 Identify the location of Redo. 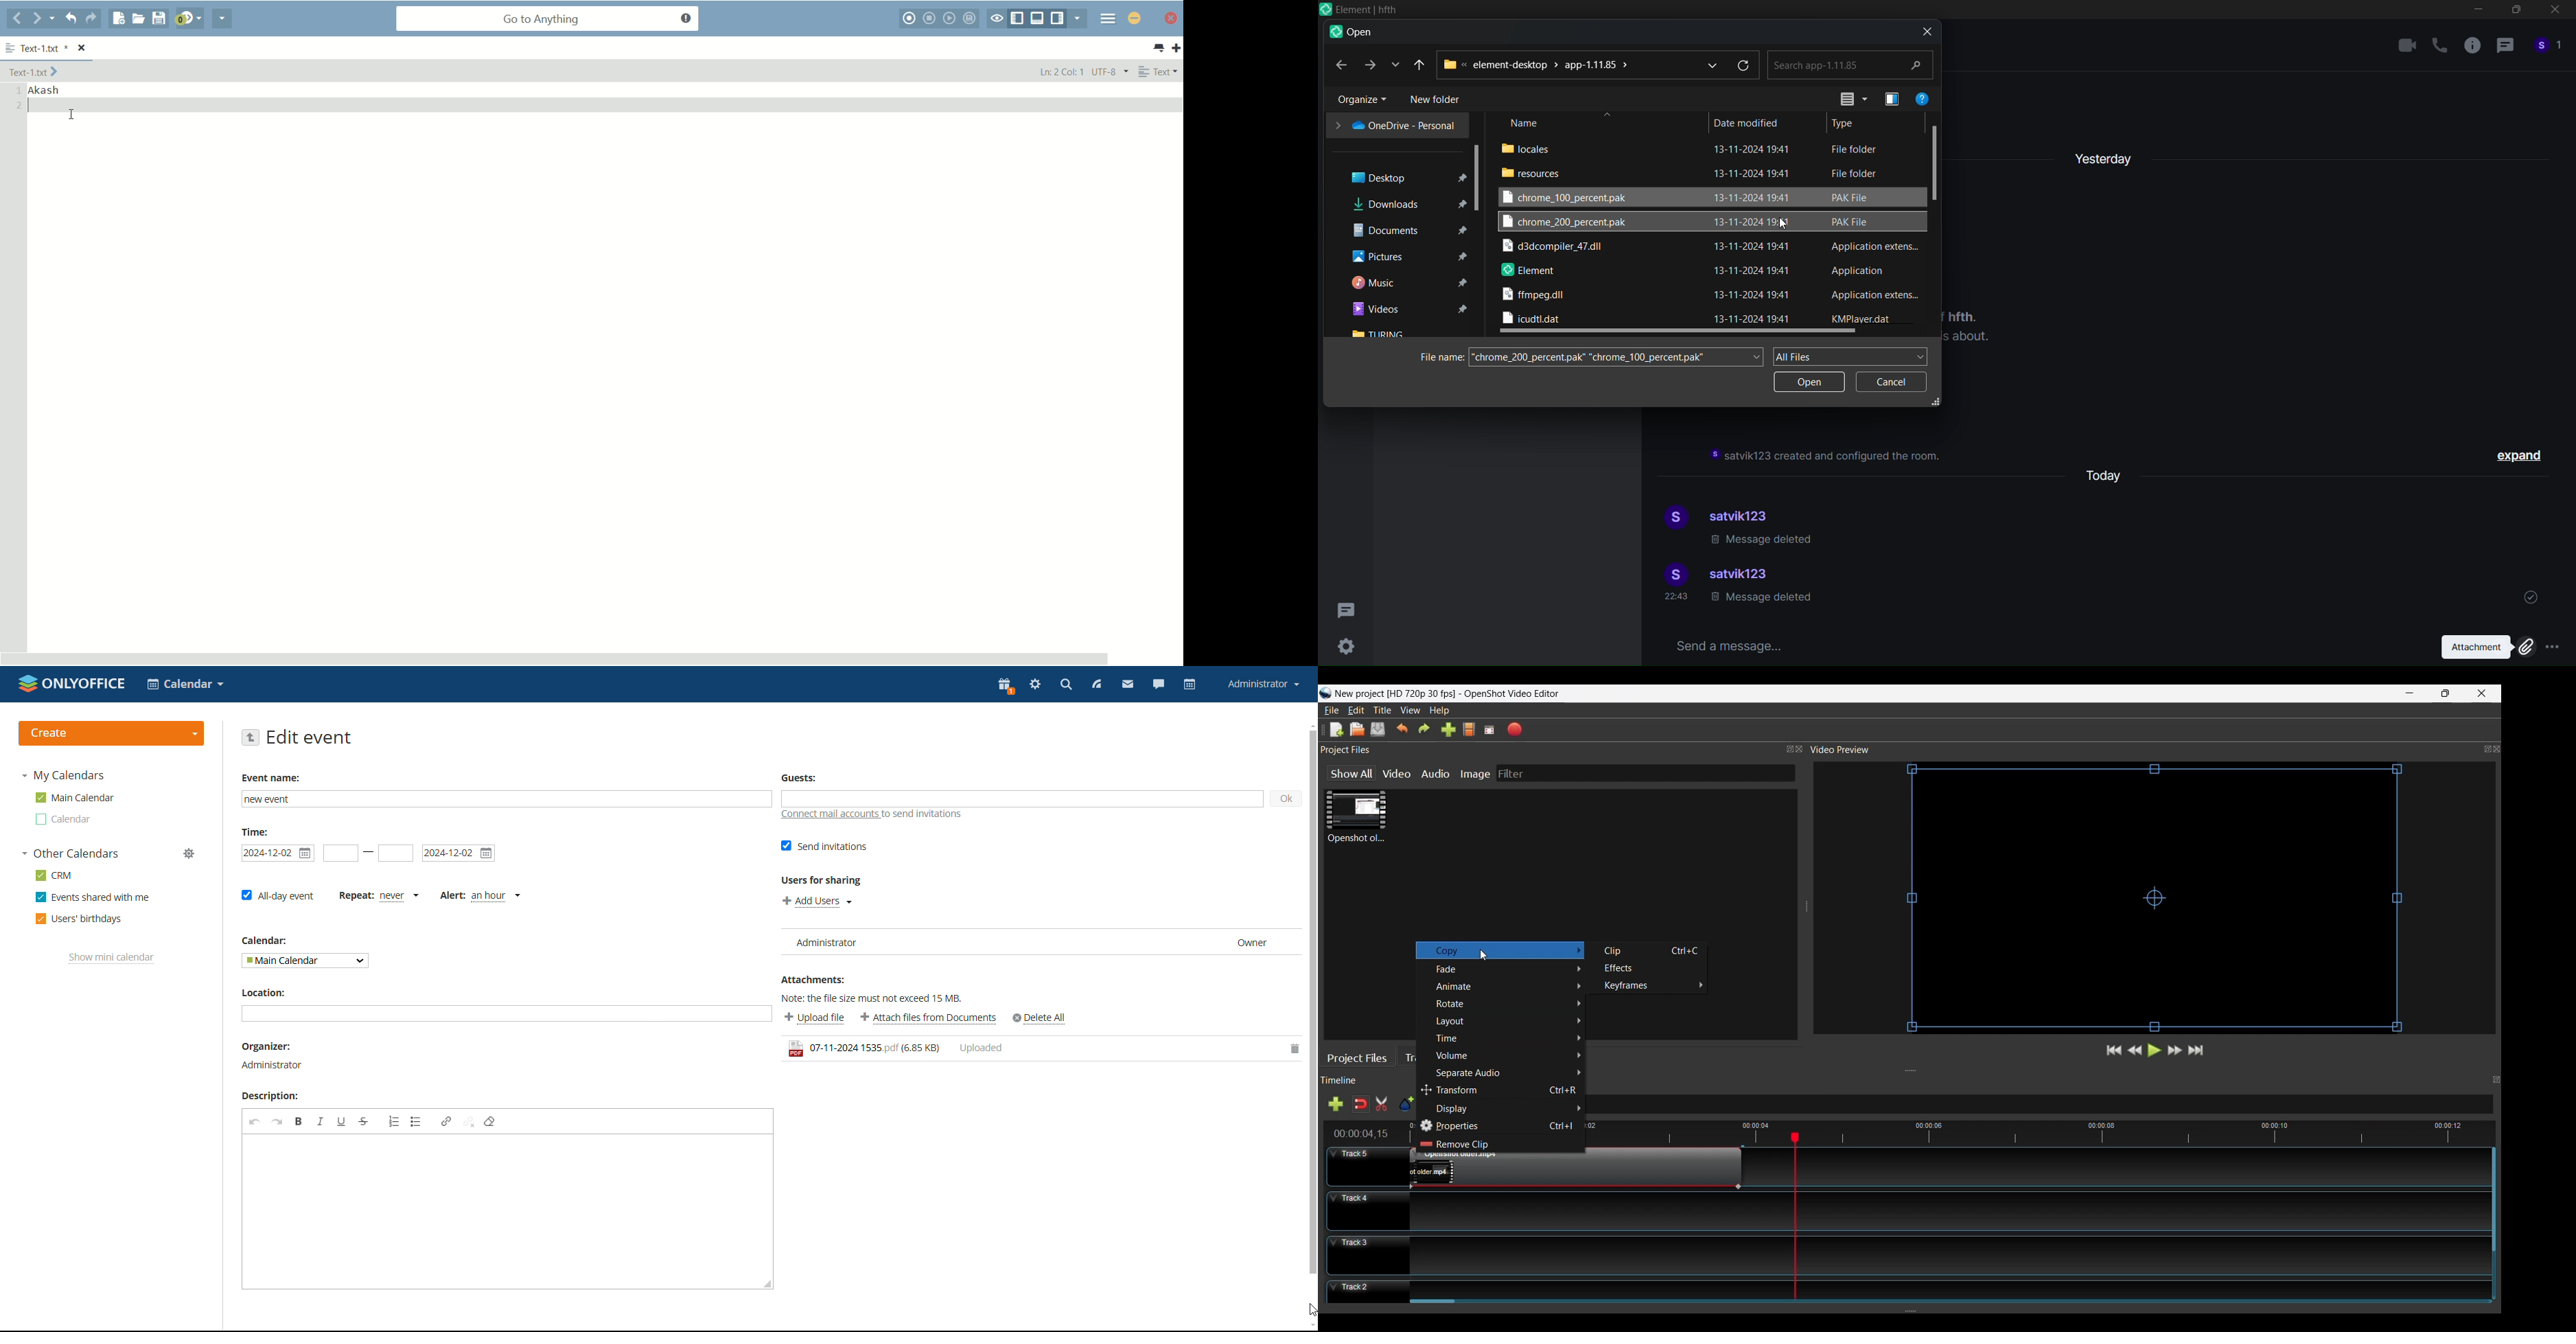
(1425, 730).